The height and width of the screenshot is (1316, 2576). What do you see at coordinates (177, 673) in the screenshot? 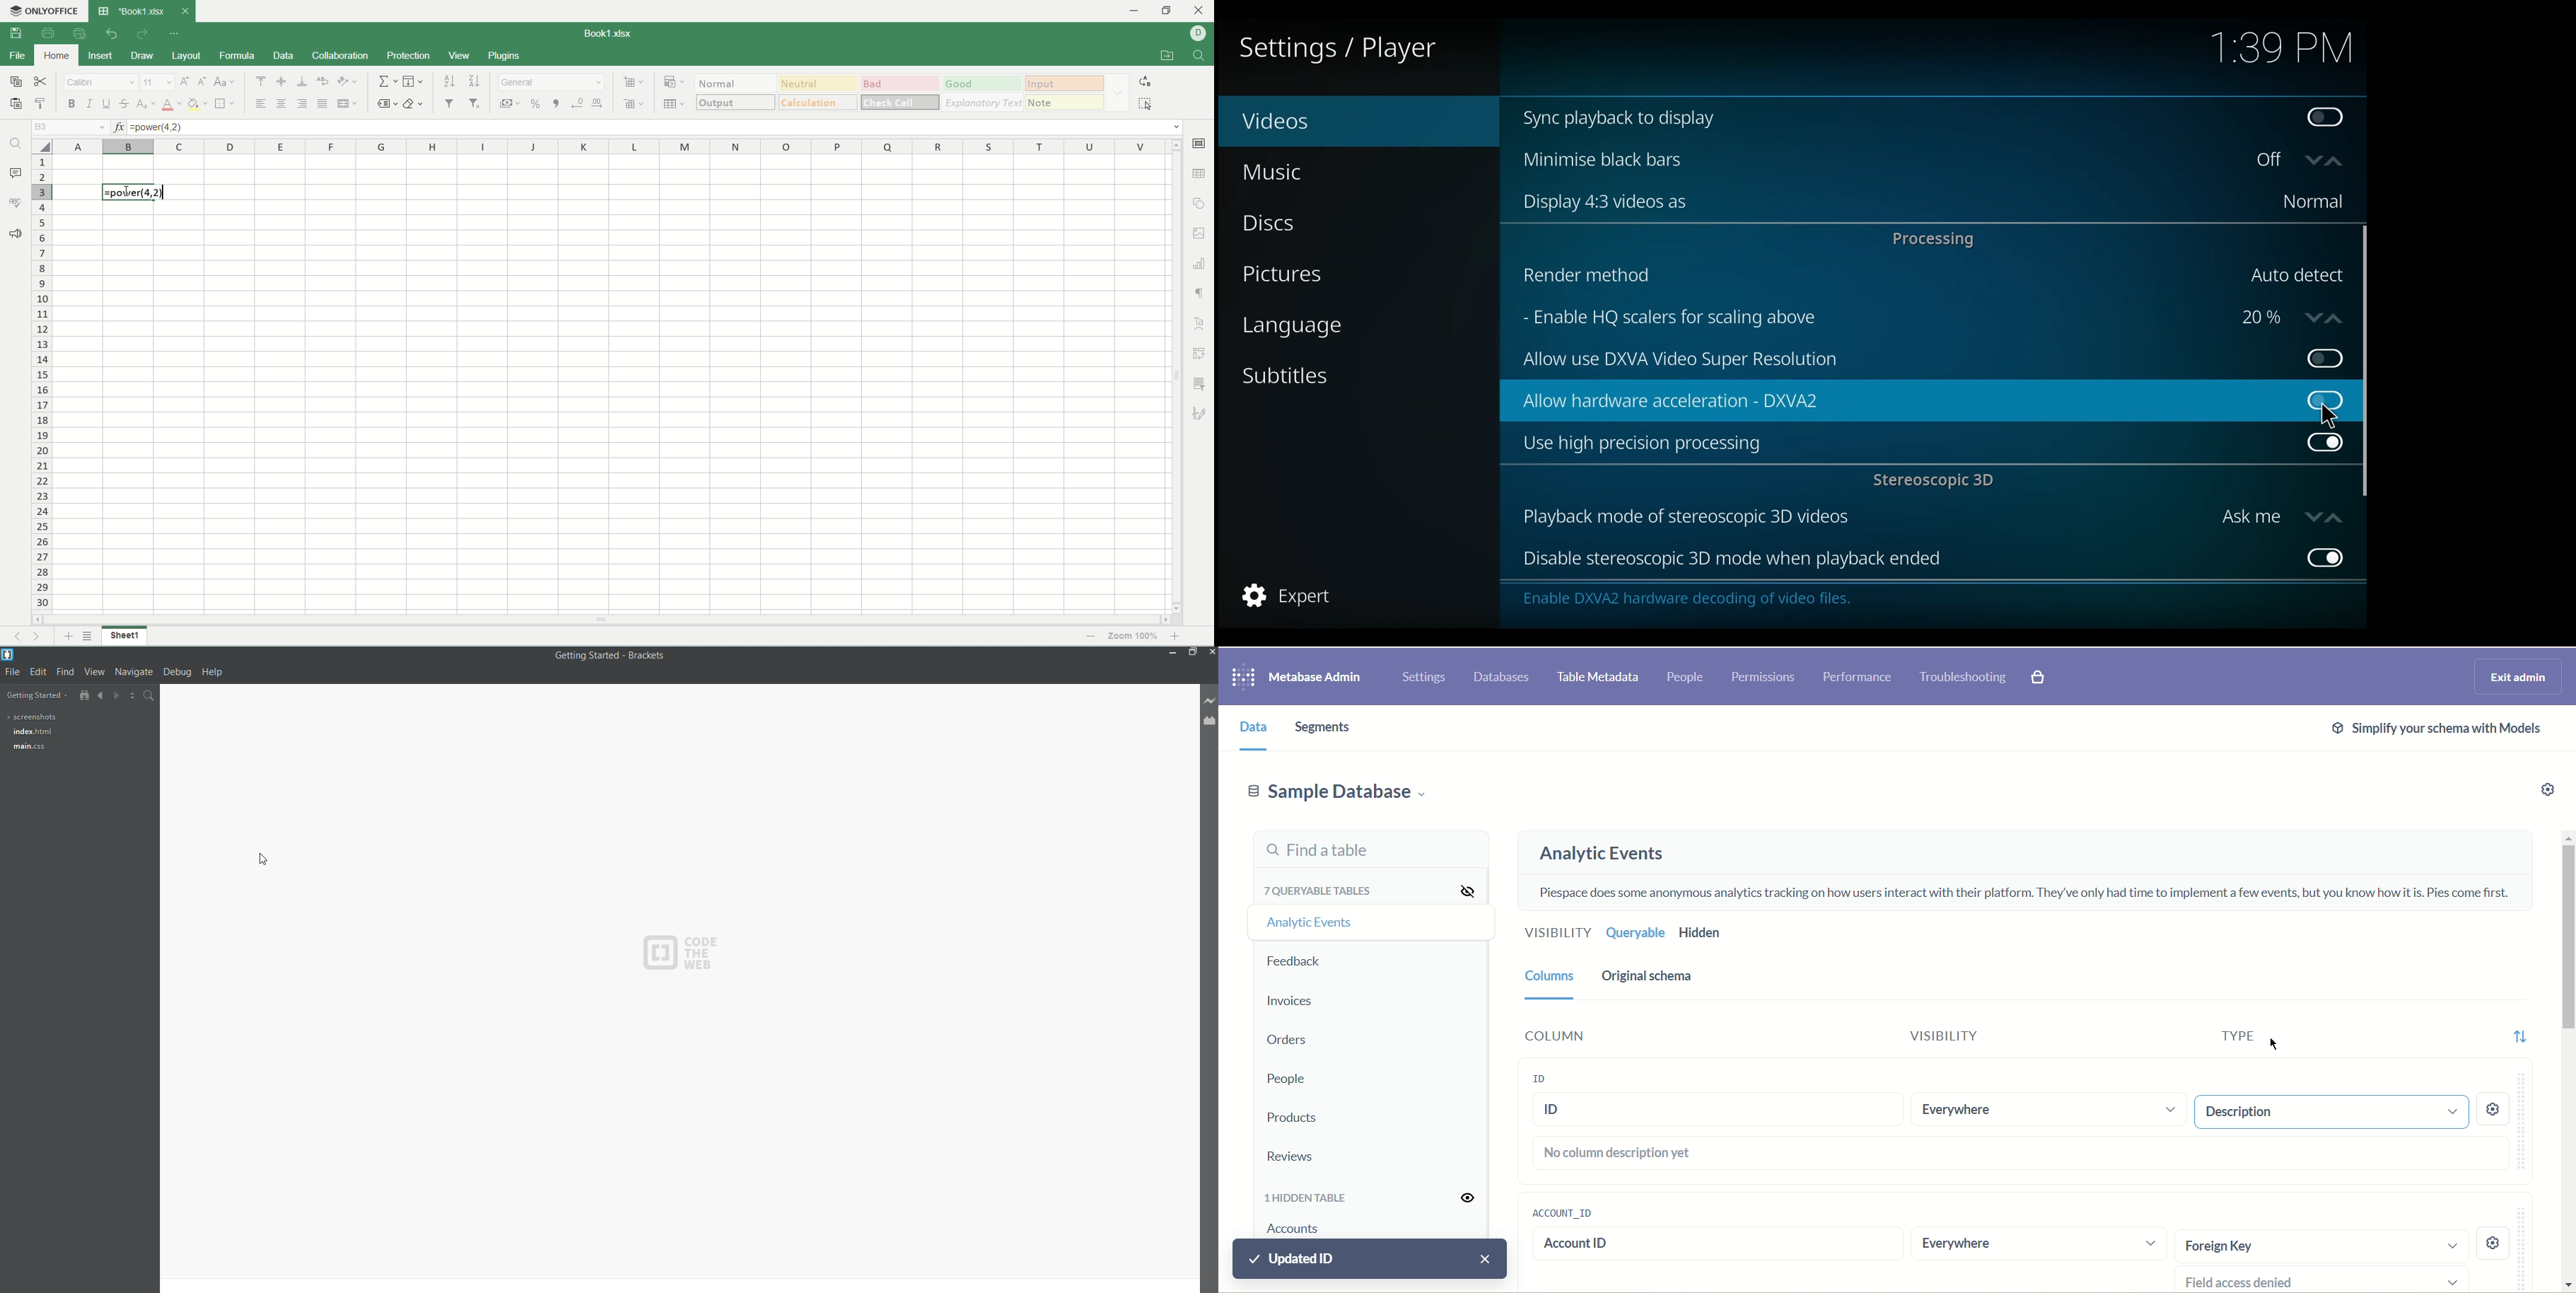
I see `debug` at bounding box center [177, 673].